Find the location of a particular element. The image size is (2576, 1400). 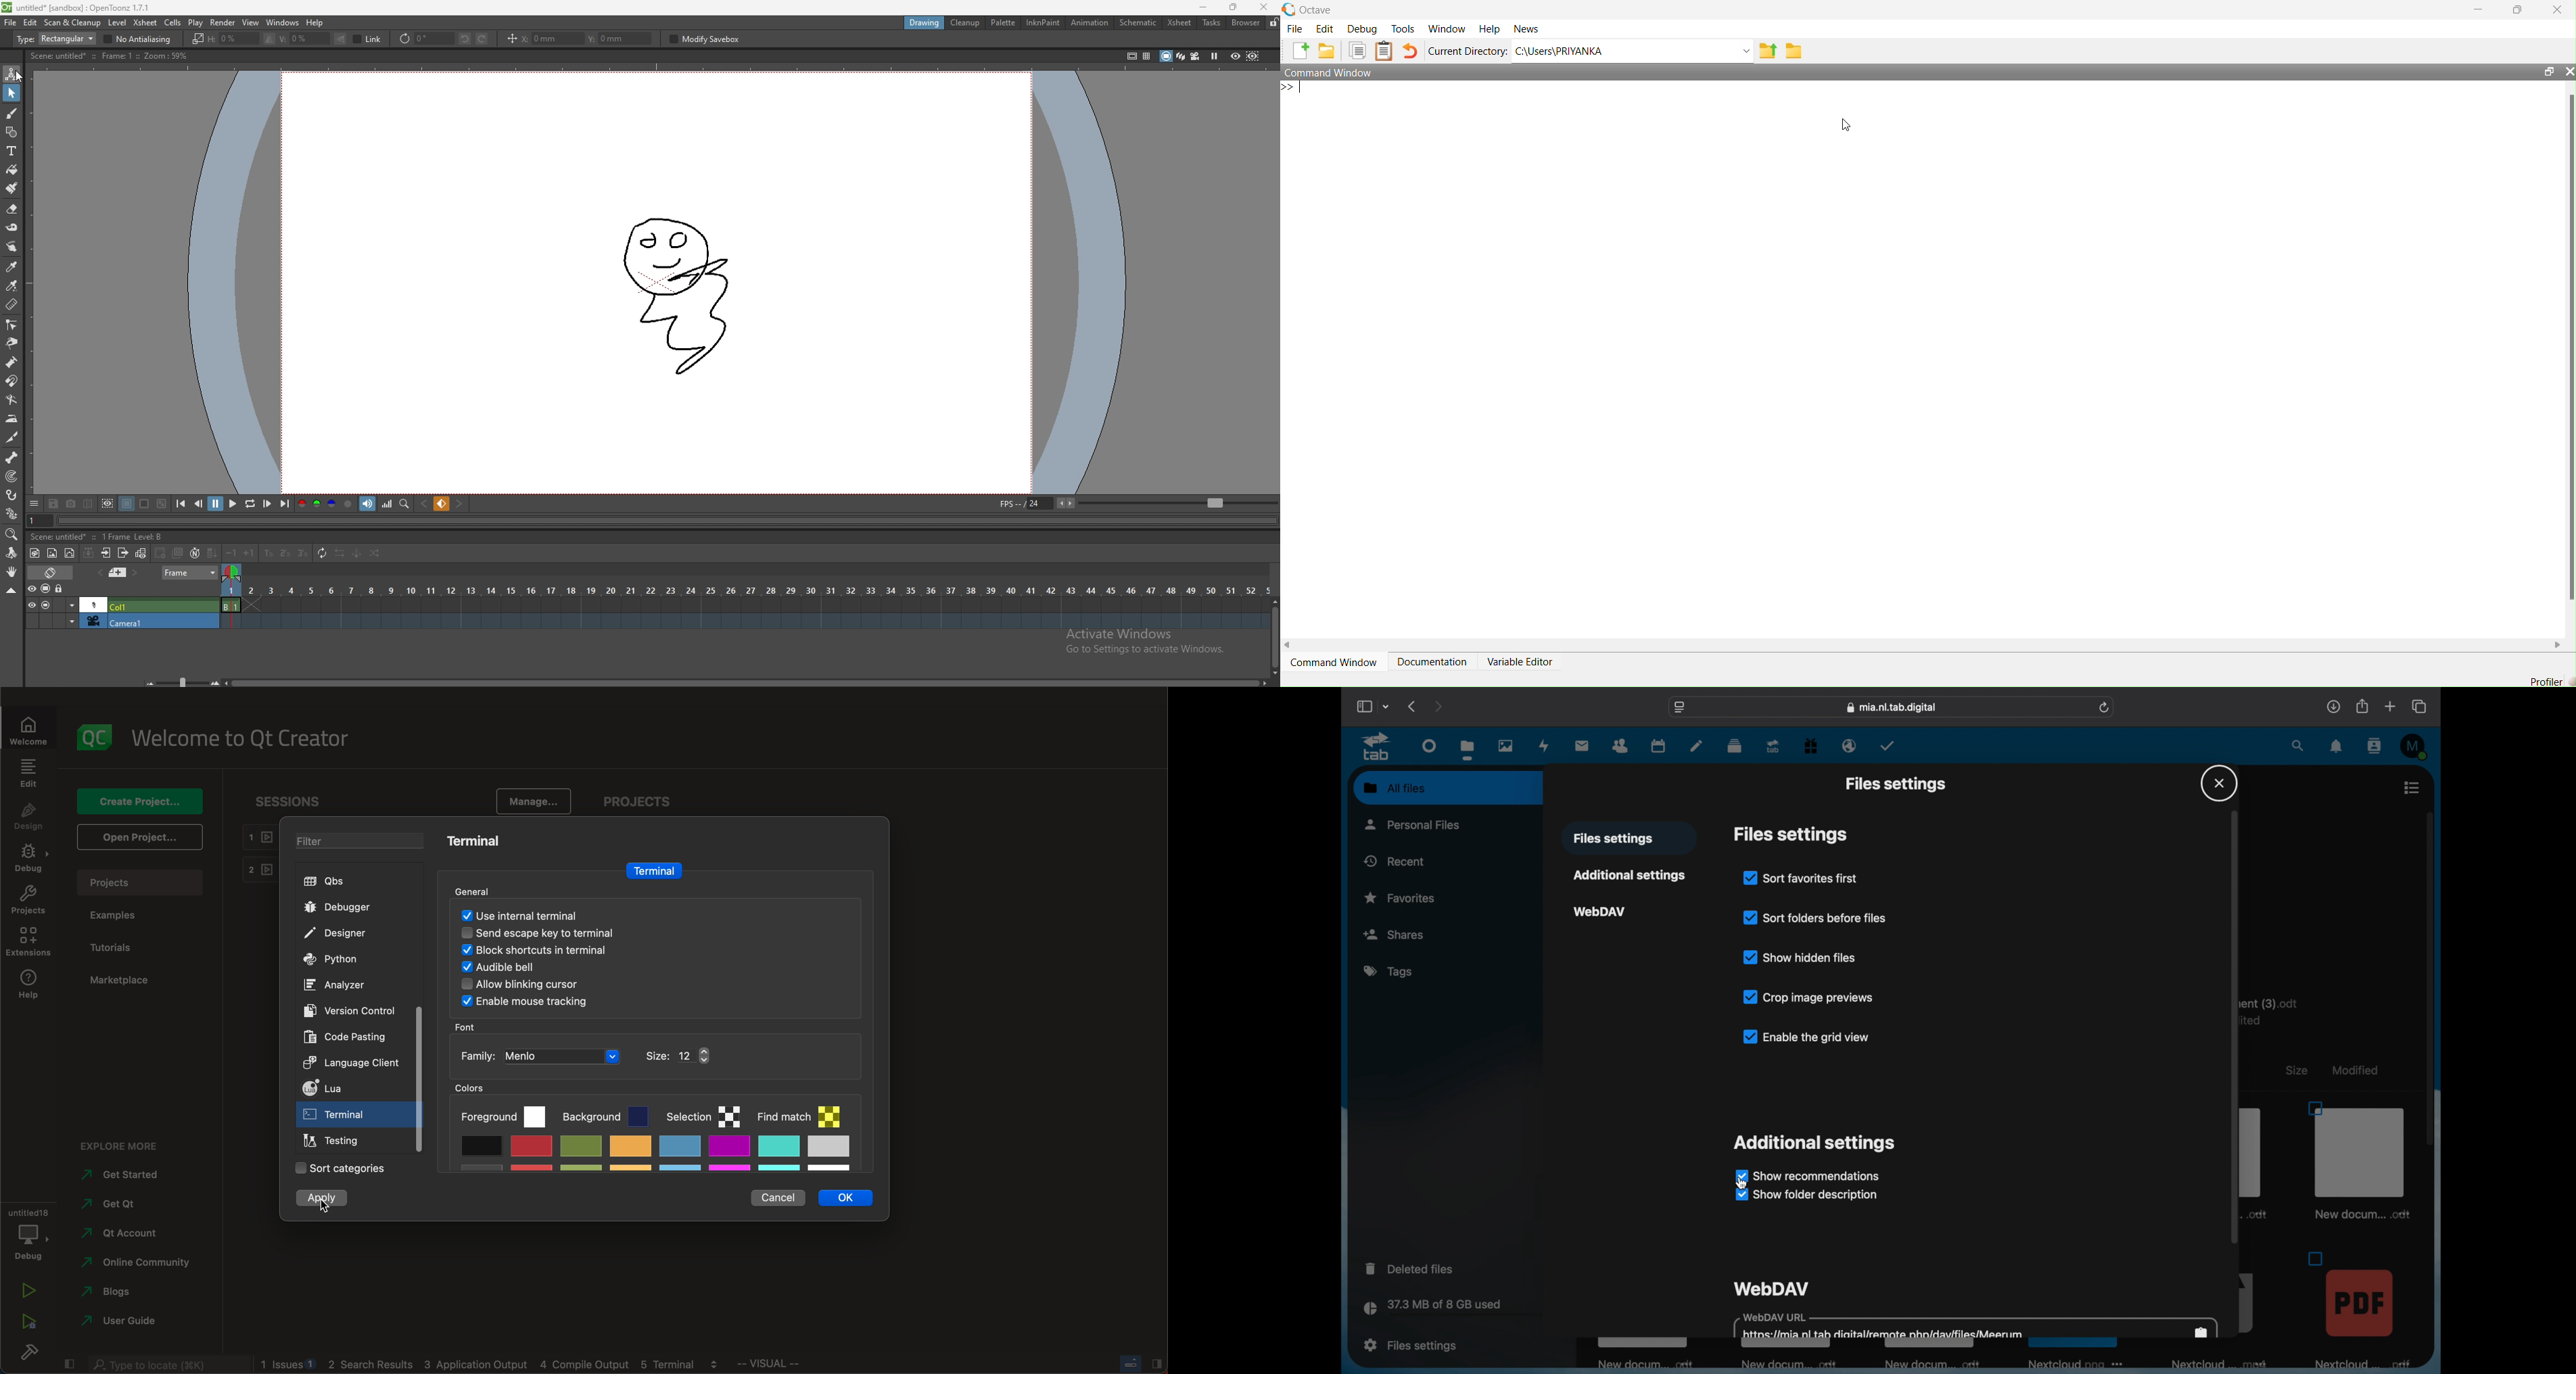

list view is located at coordinates (2411, 787).